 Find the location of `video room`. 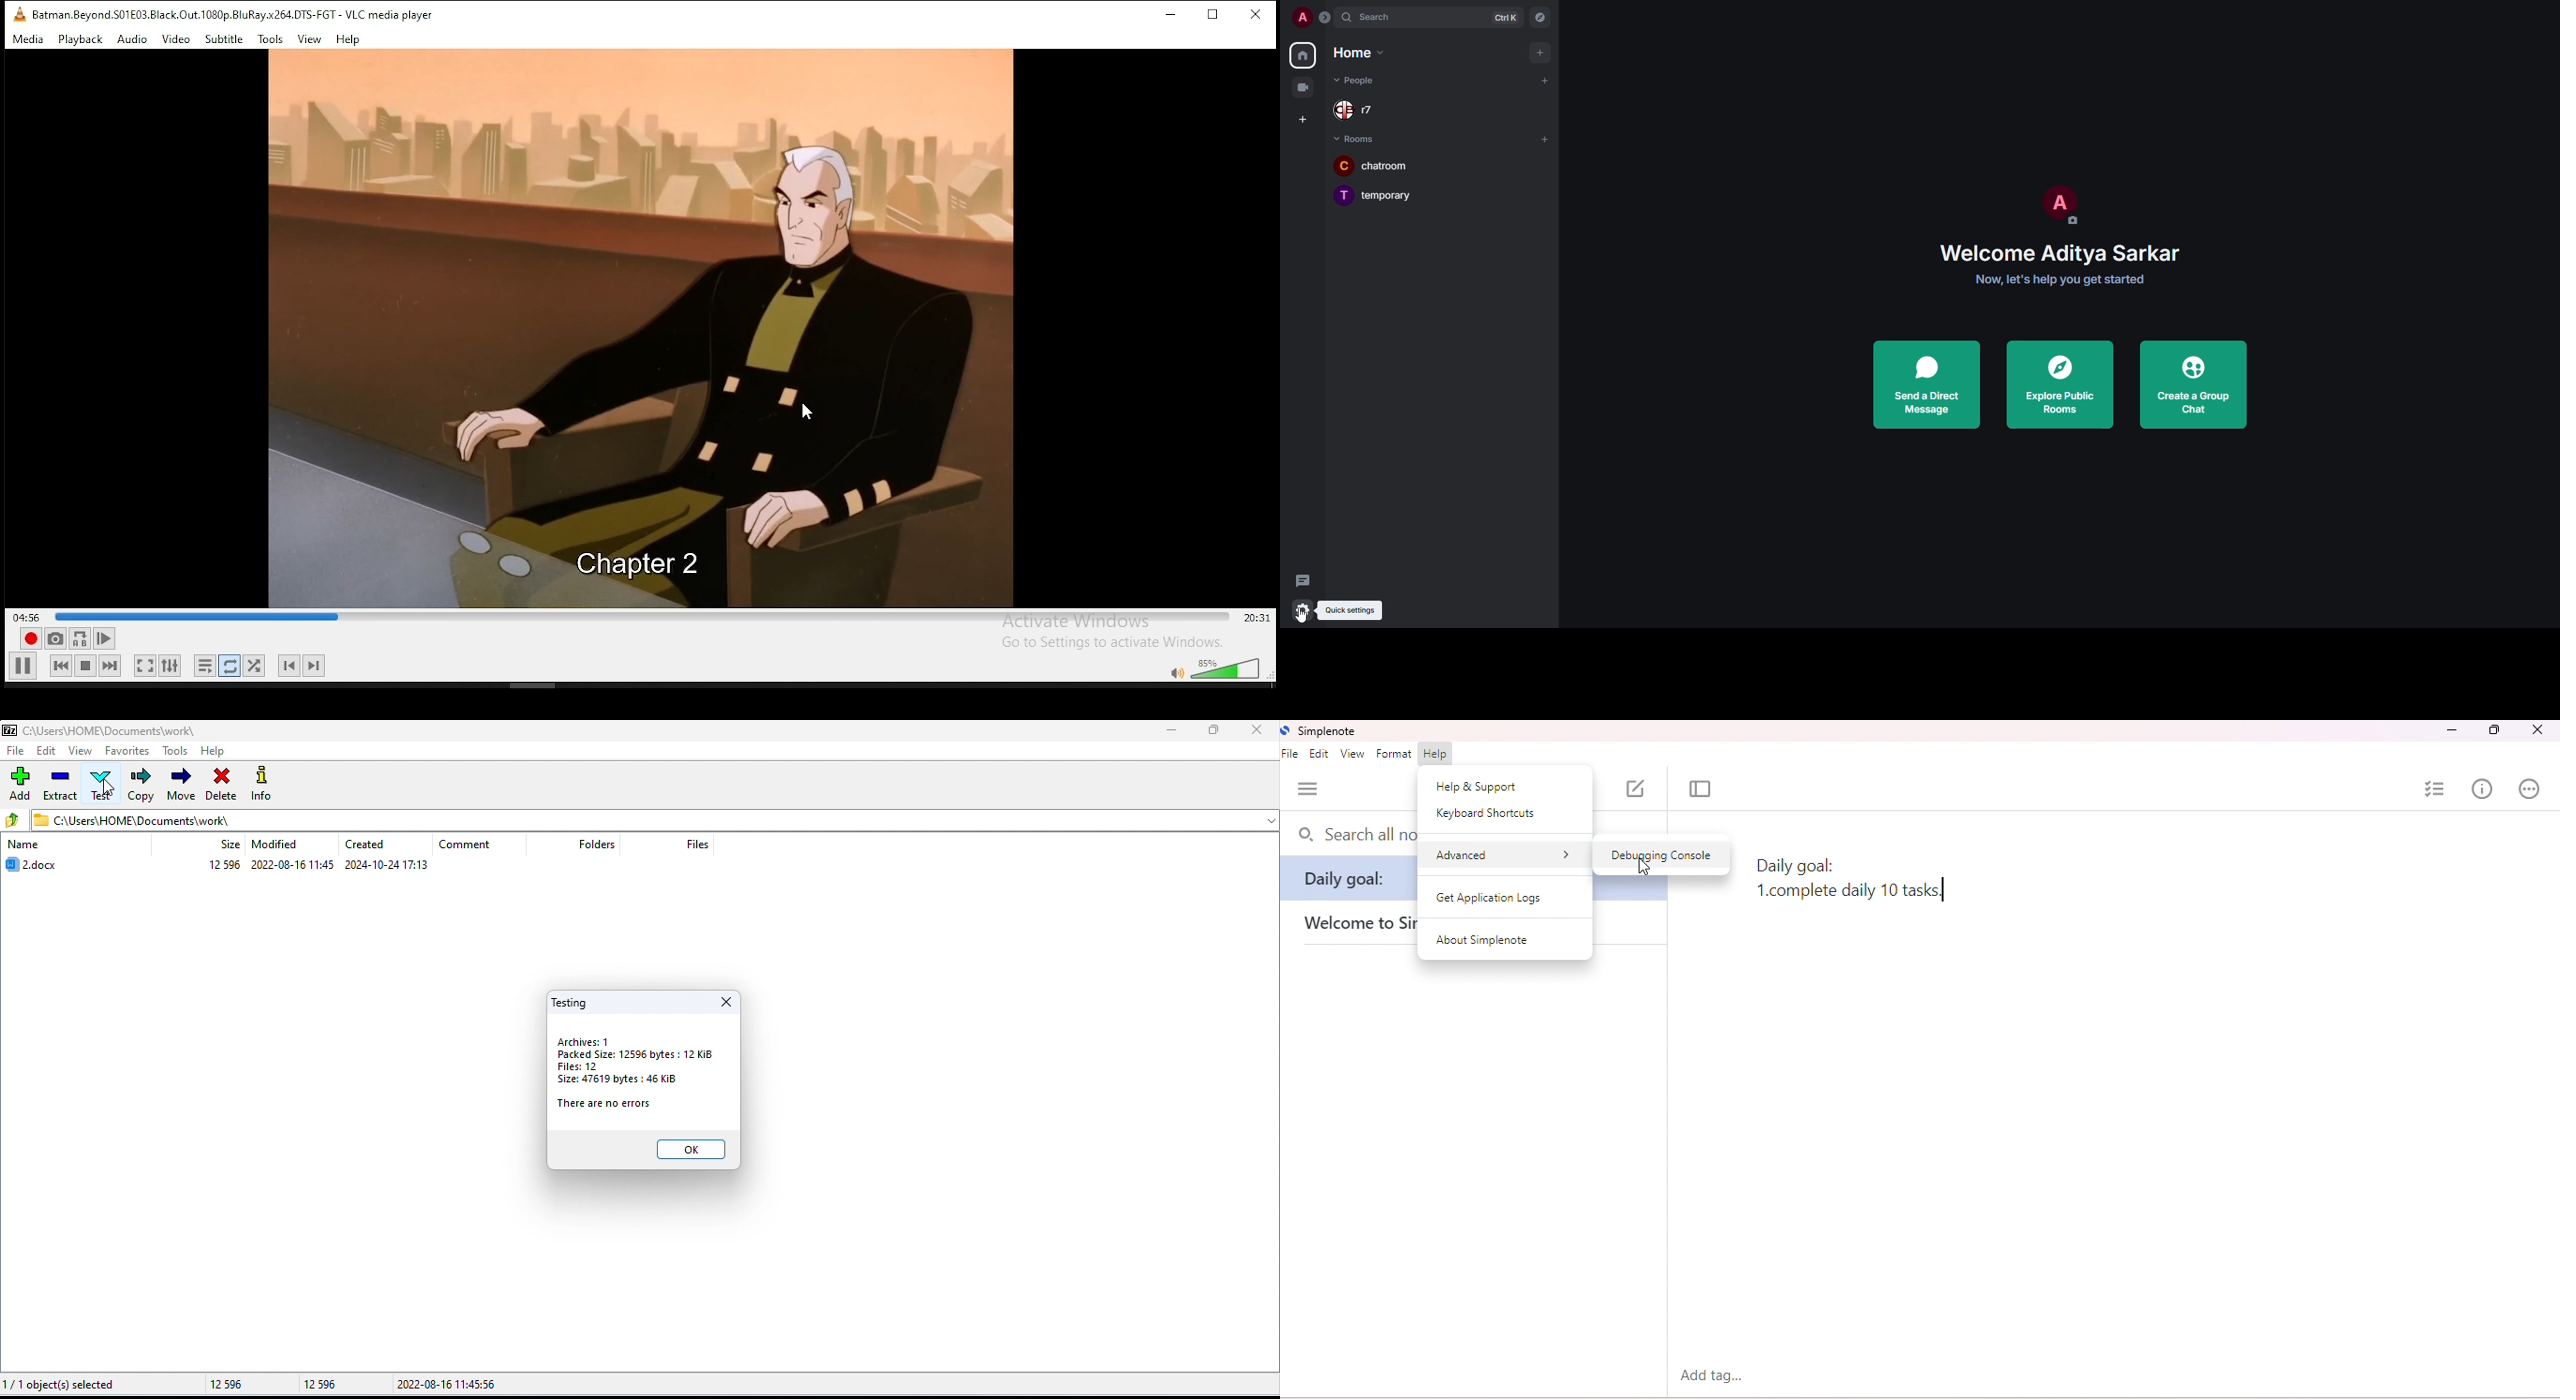

video room is located at coordinates (1301, 87).